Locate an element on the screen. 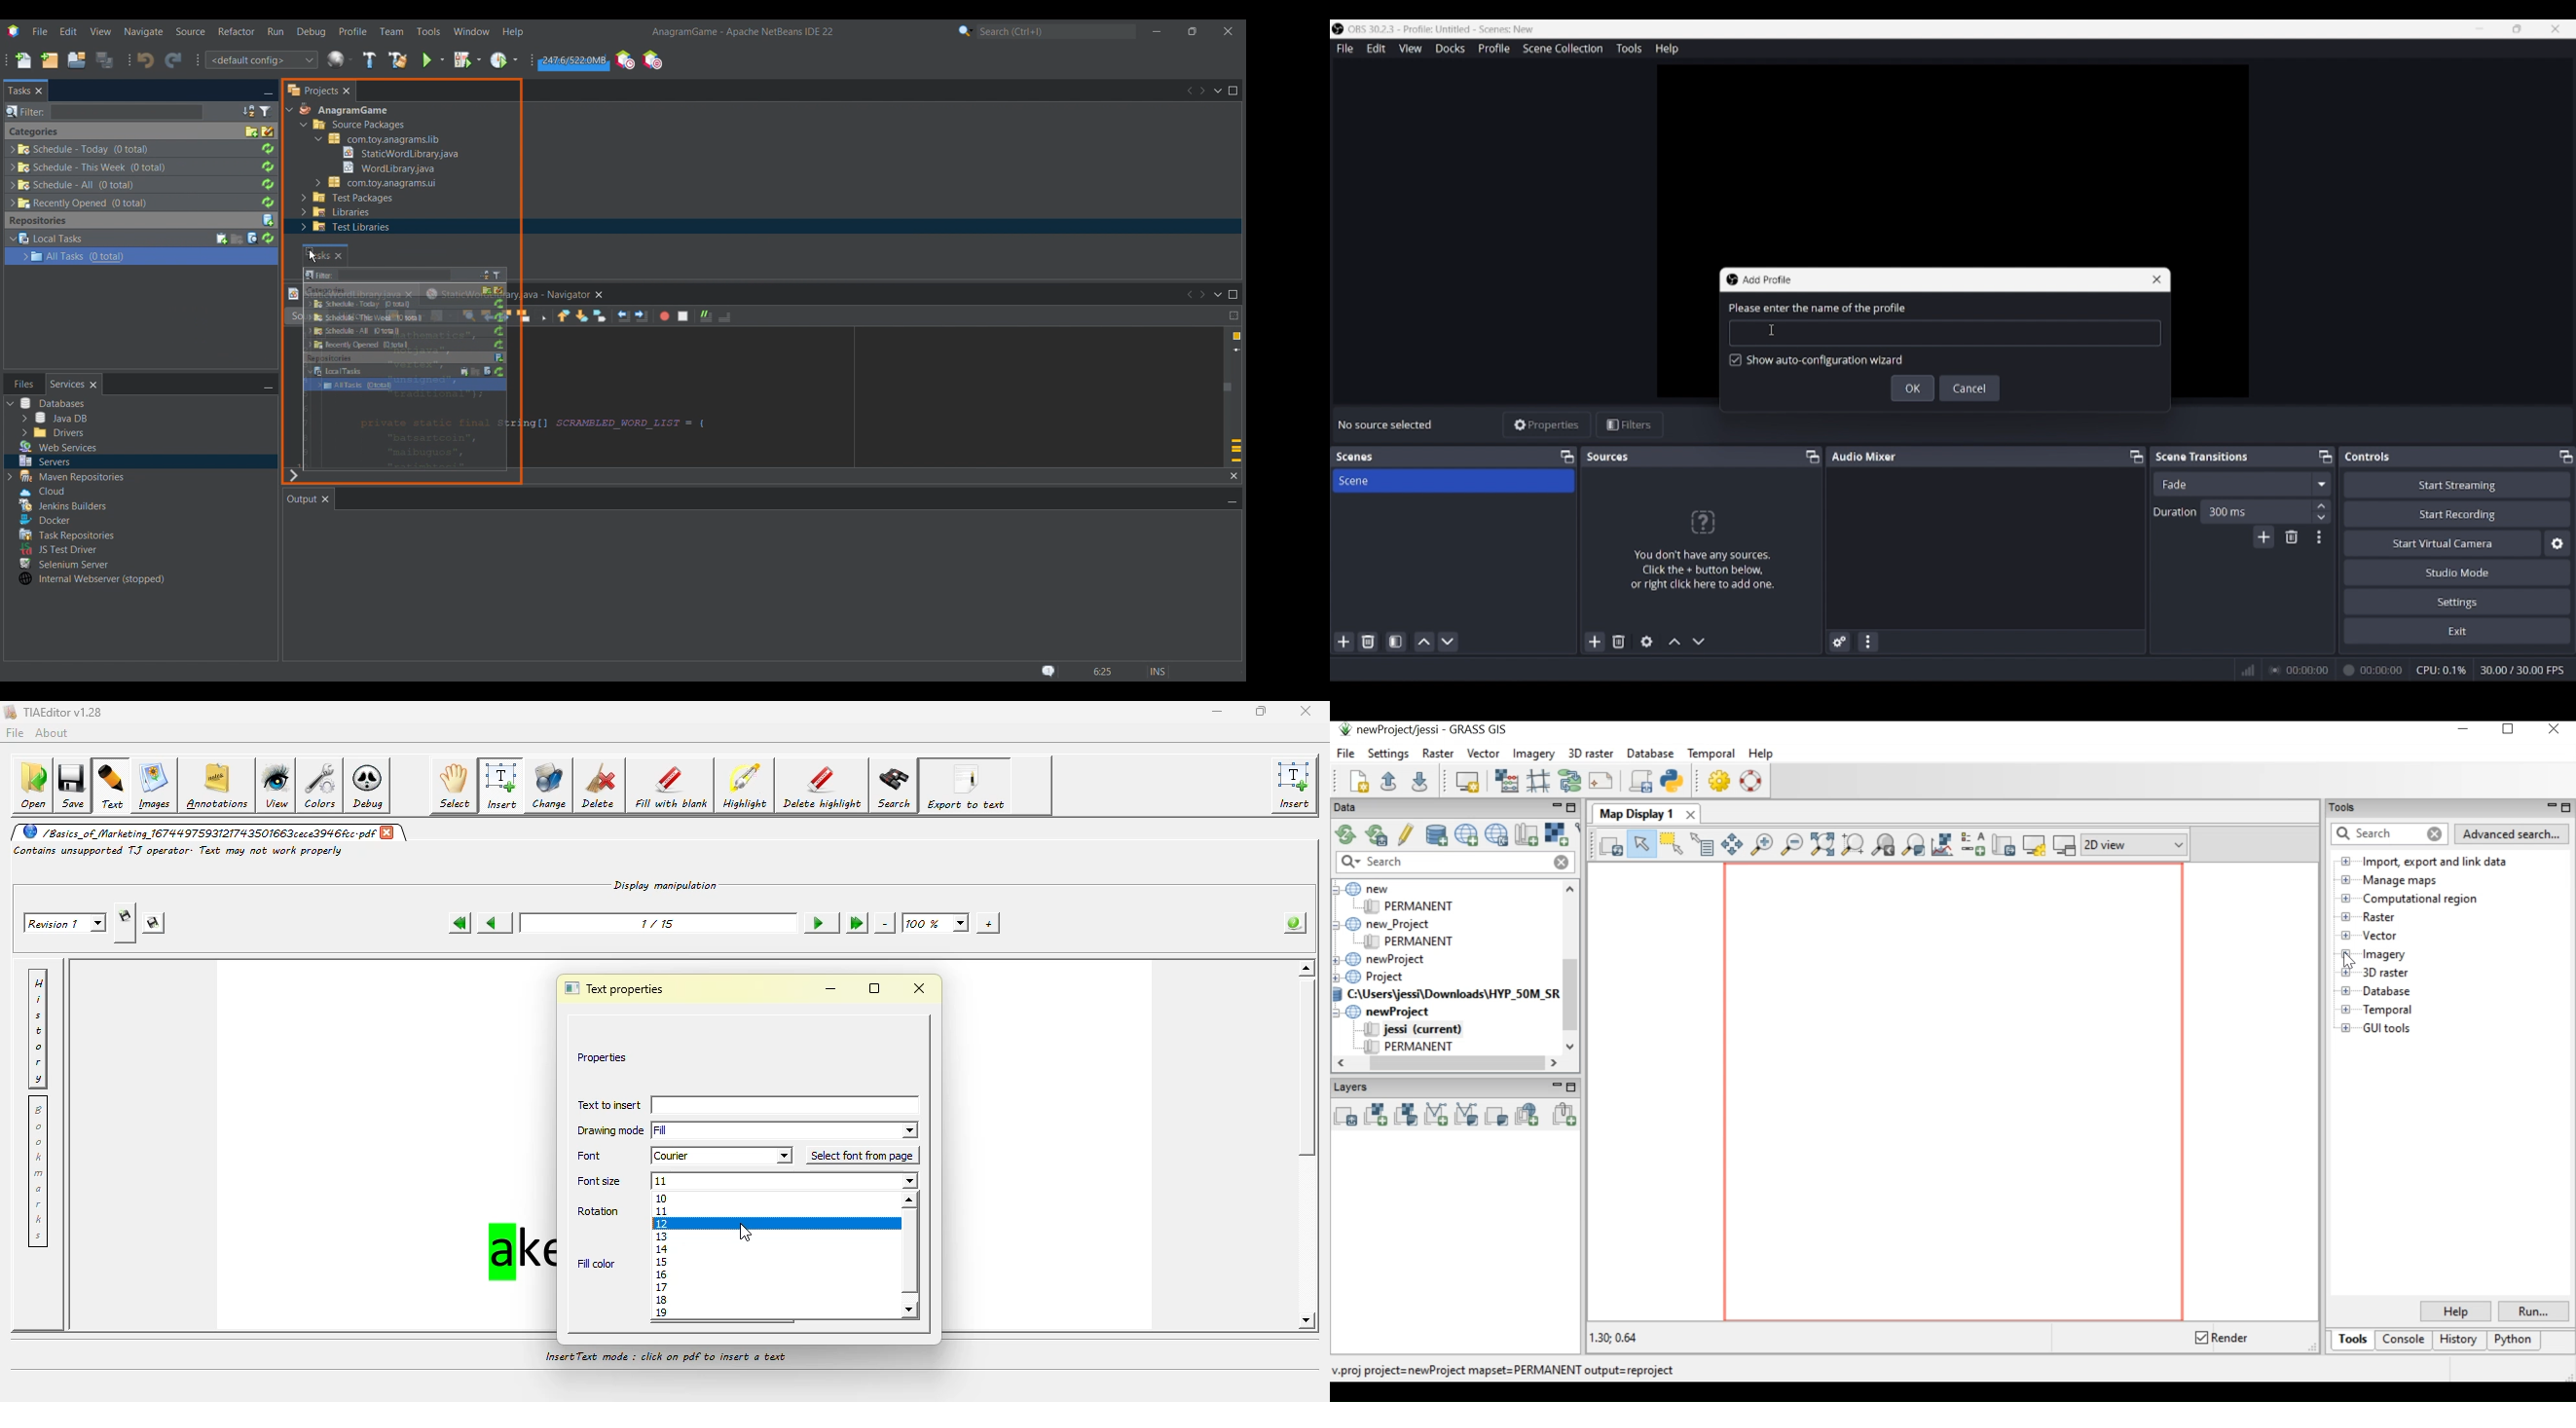  Panel title is located at coordinates (1864, 456).